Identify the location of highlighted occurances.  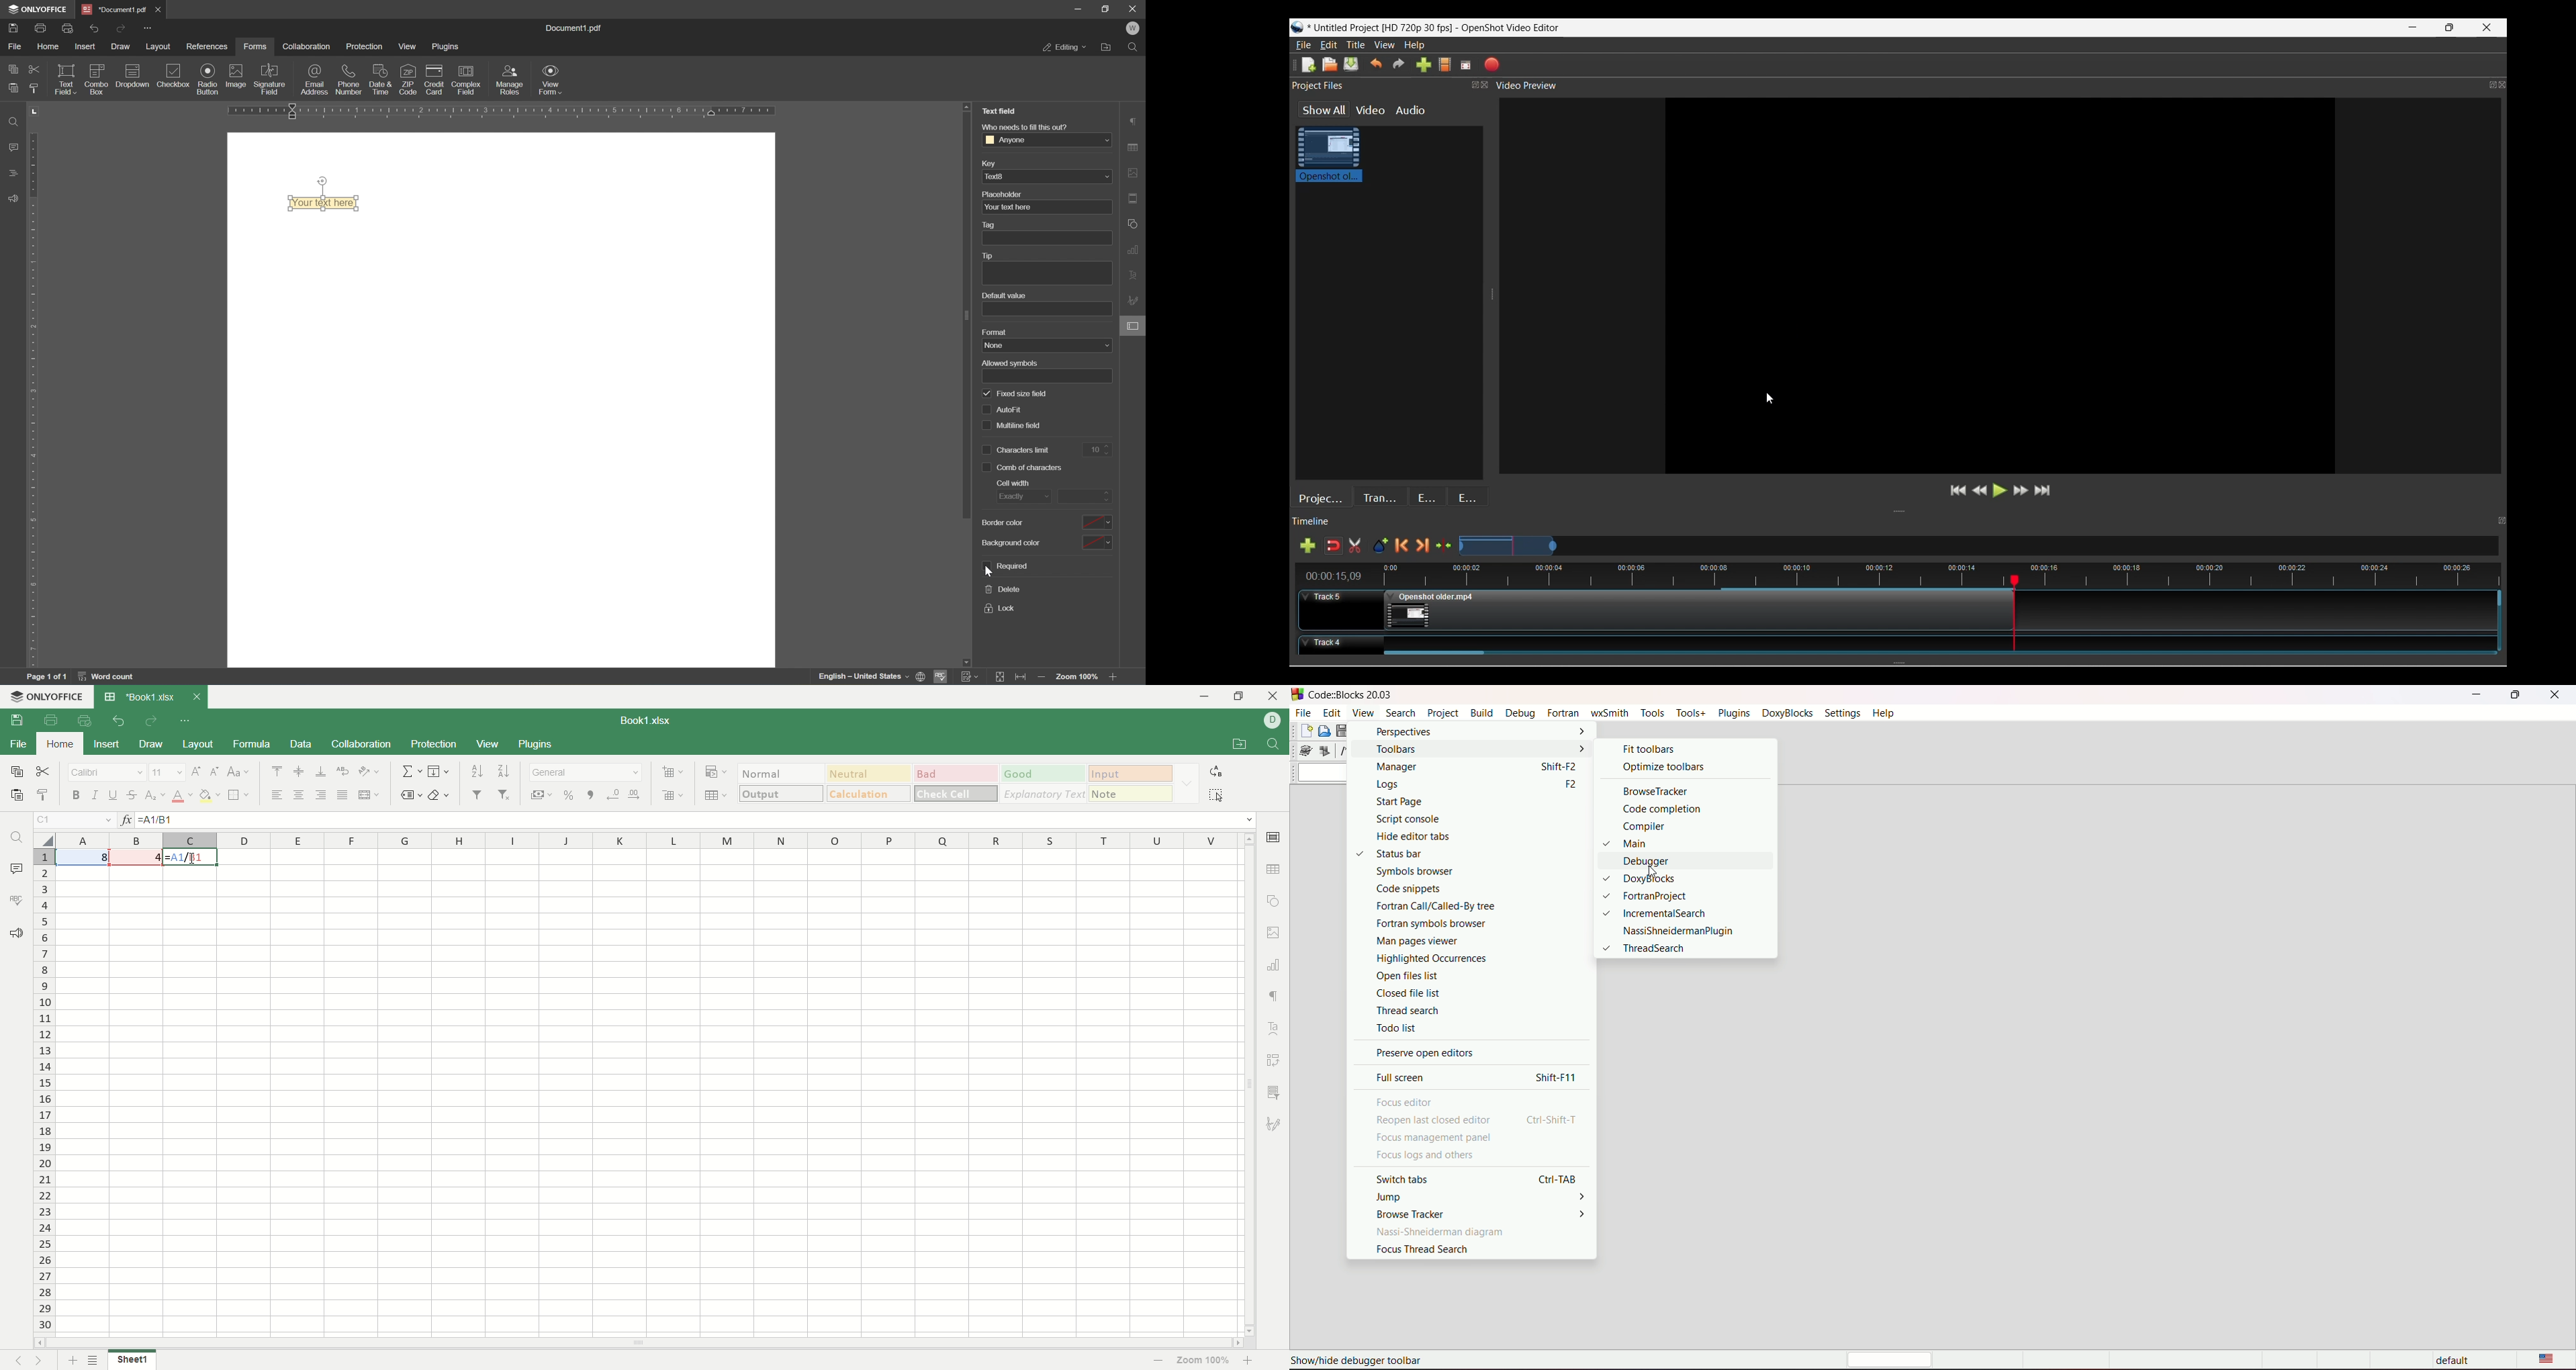
(1460, 958).